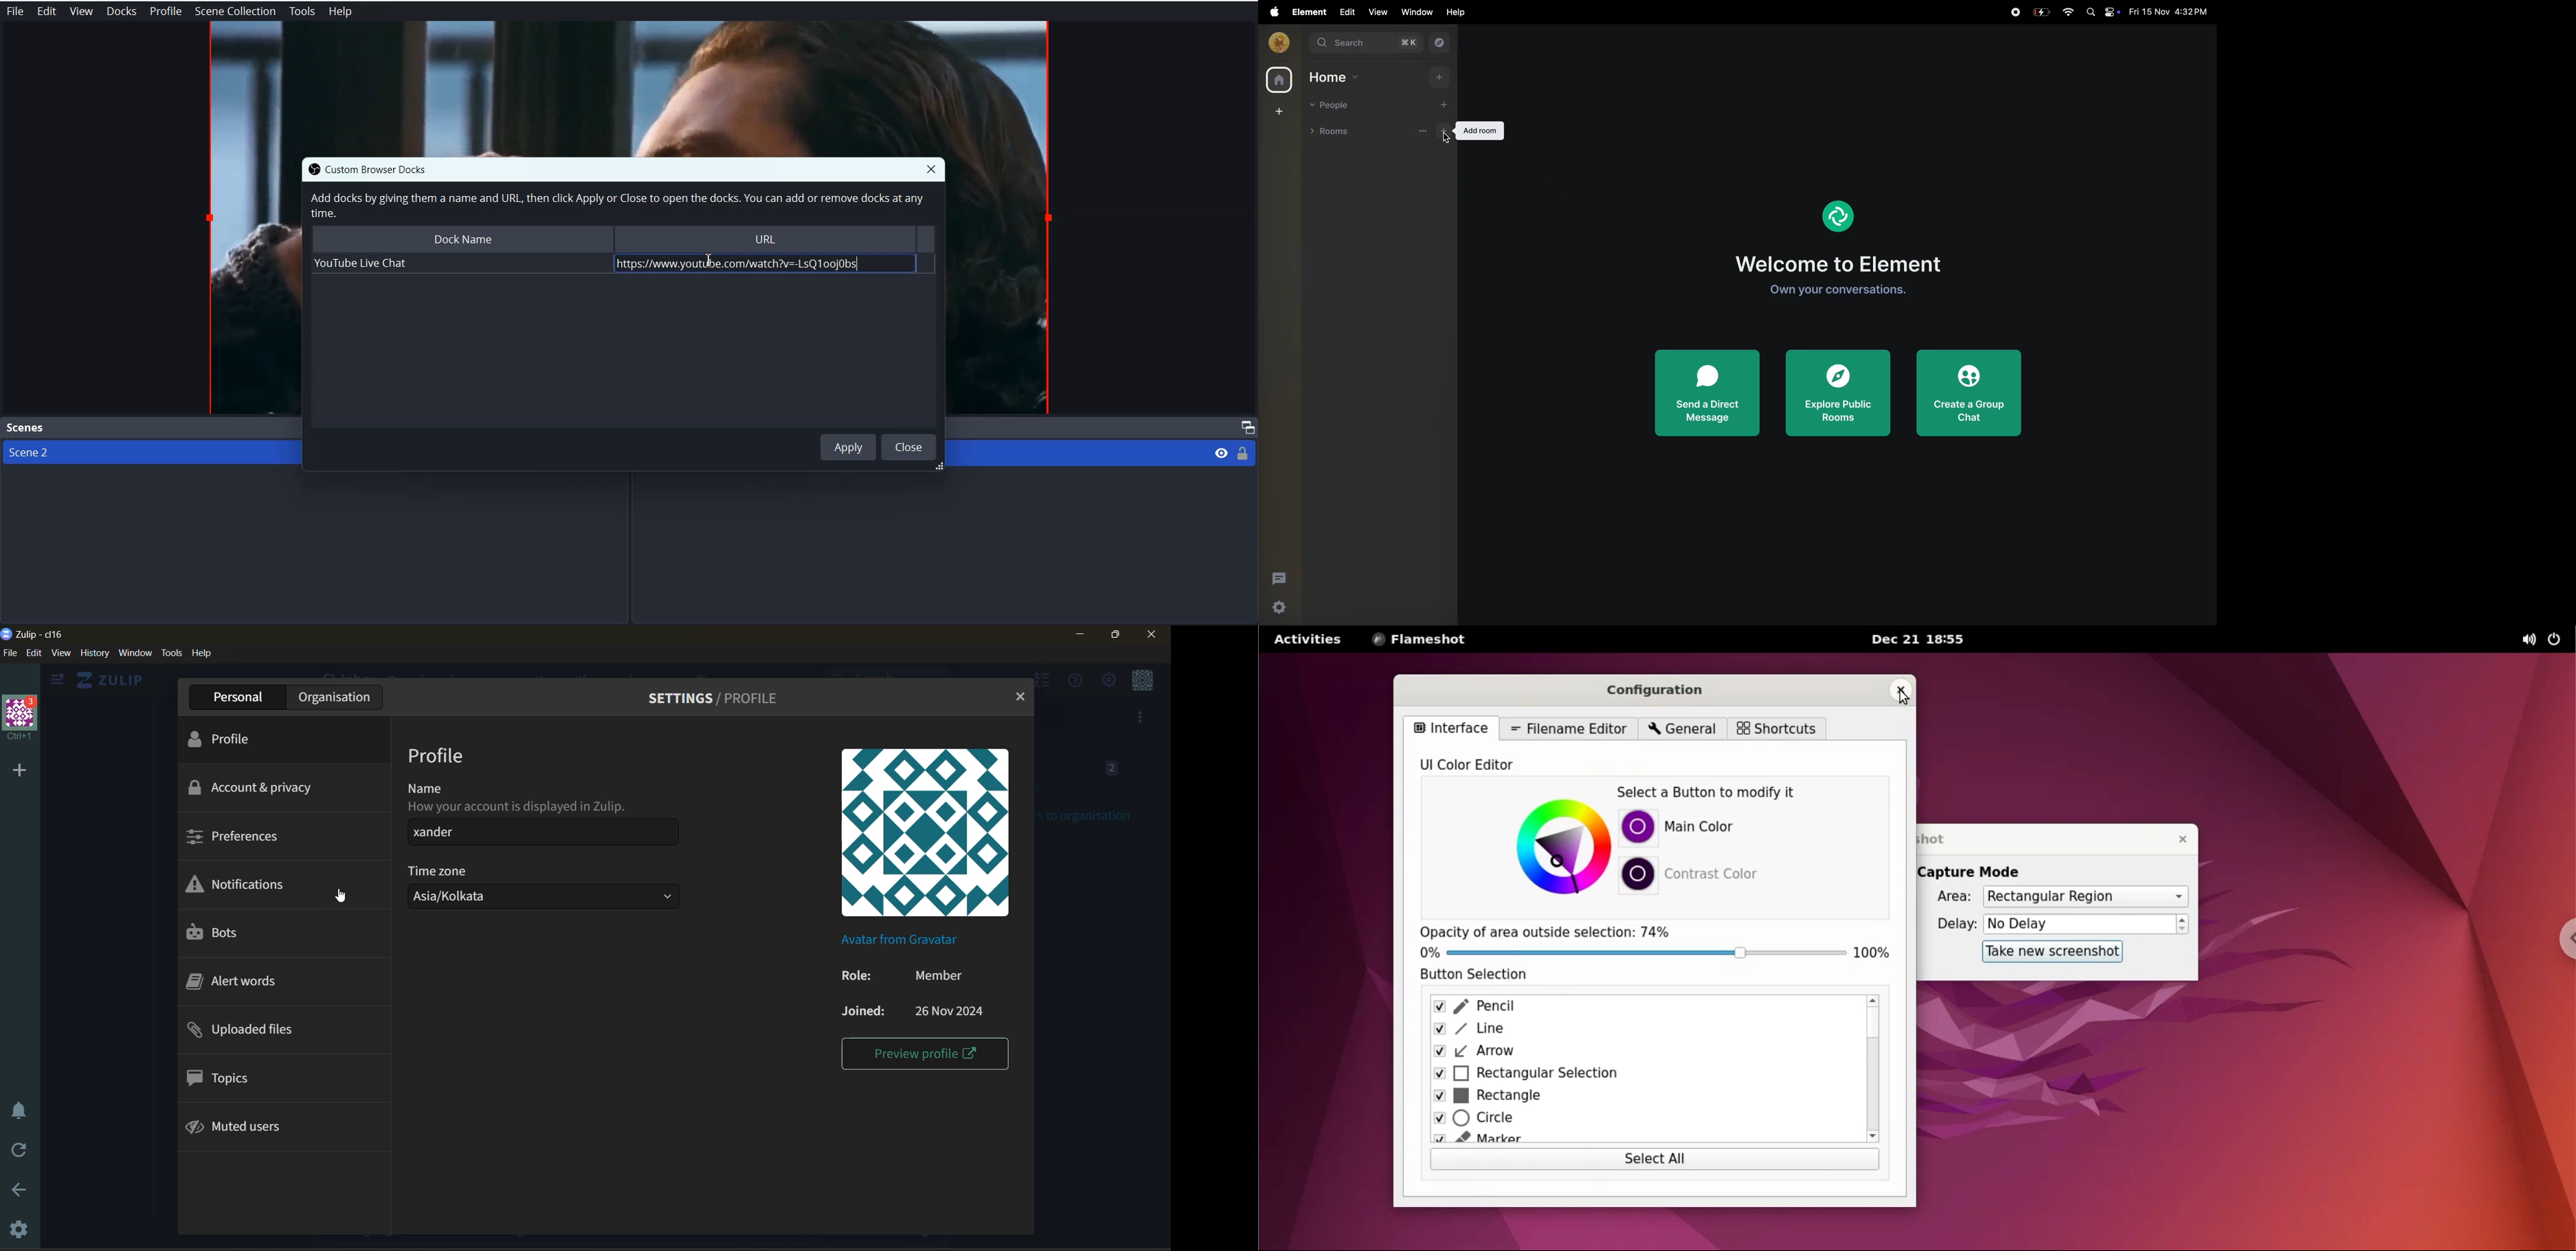  Describe the element at coordinates (1222, 452) in the screenshot. I see `Eye` at that location.